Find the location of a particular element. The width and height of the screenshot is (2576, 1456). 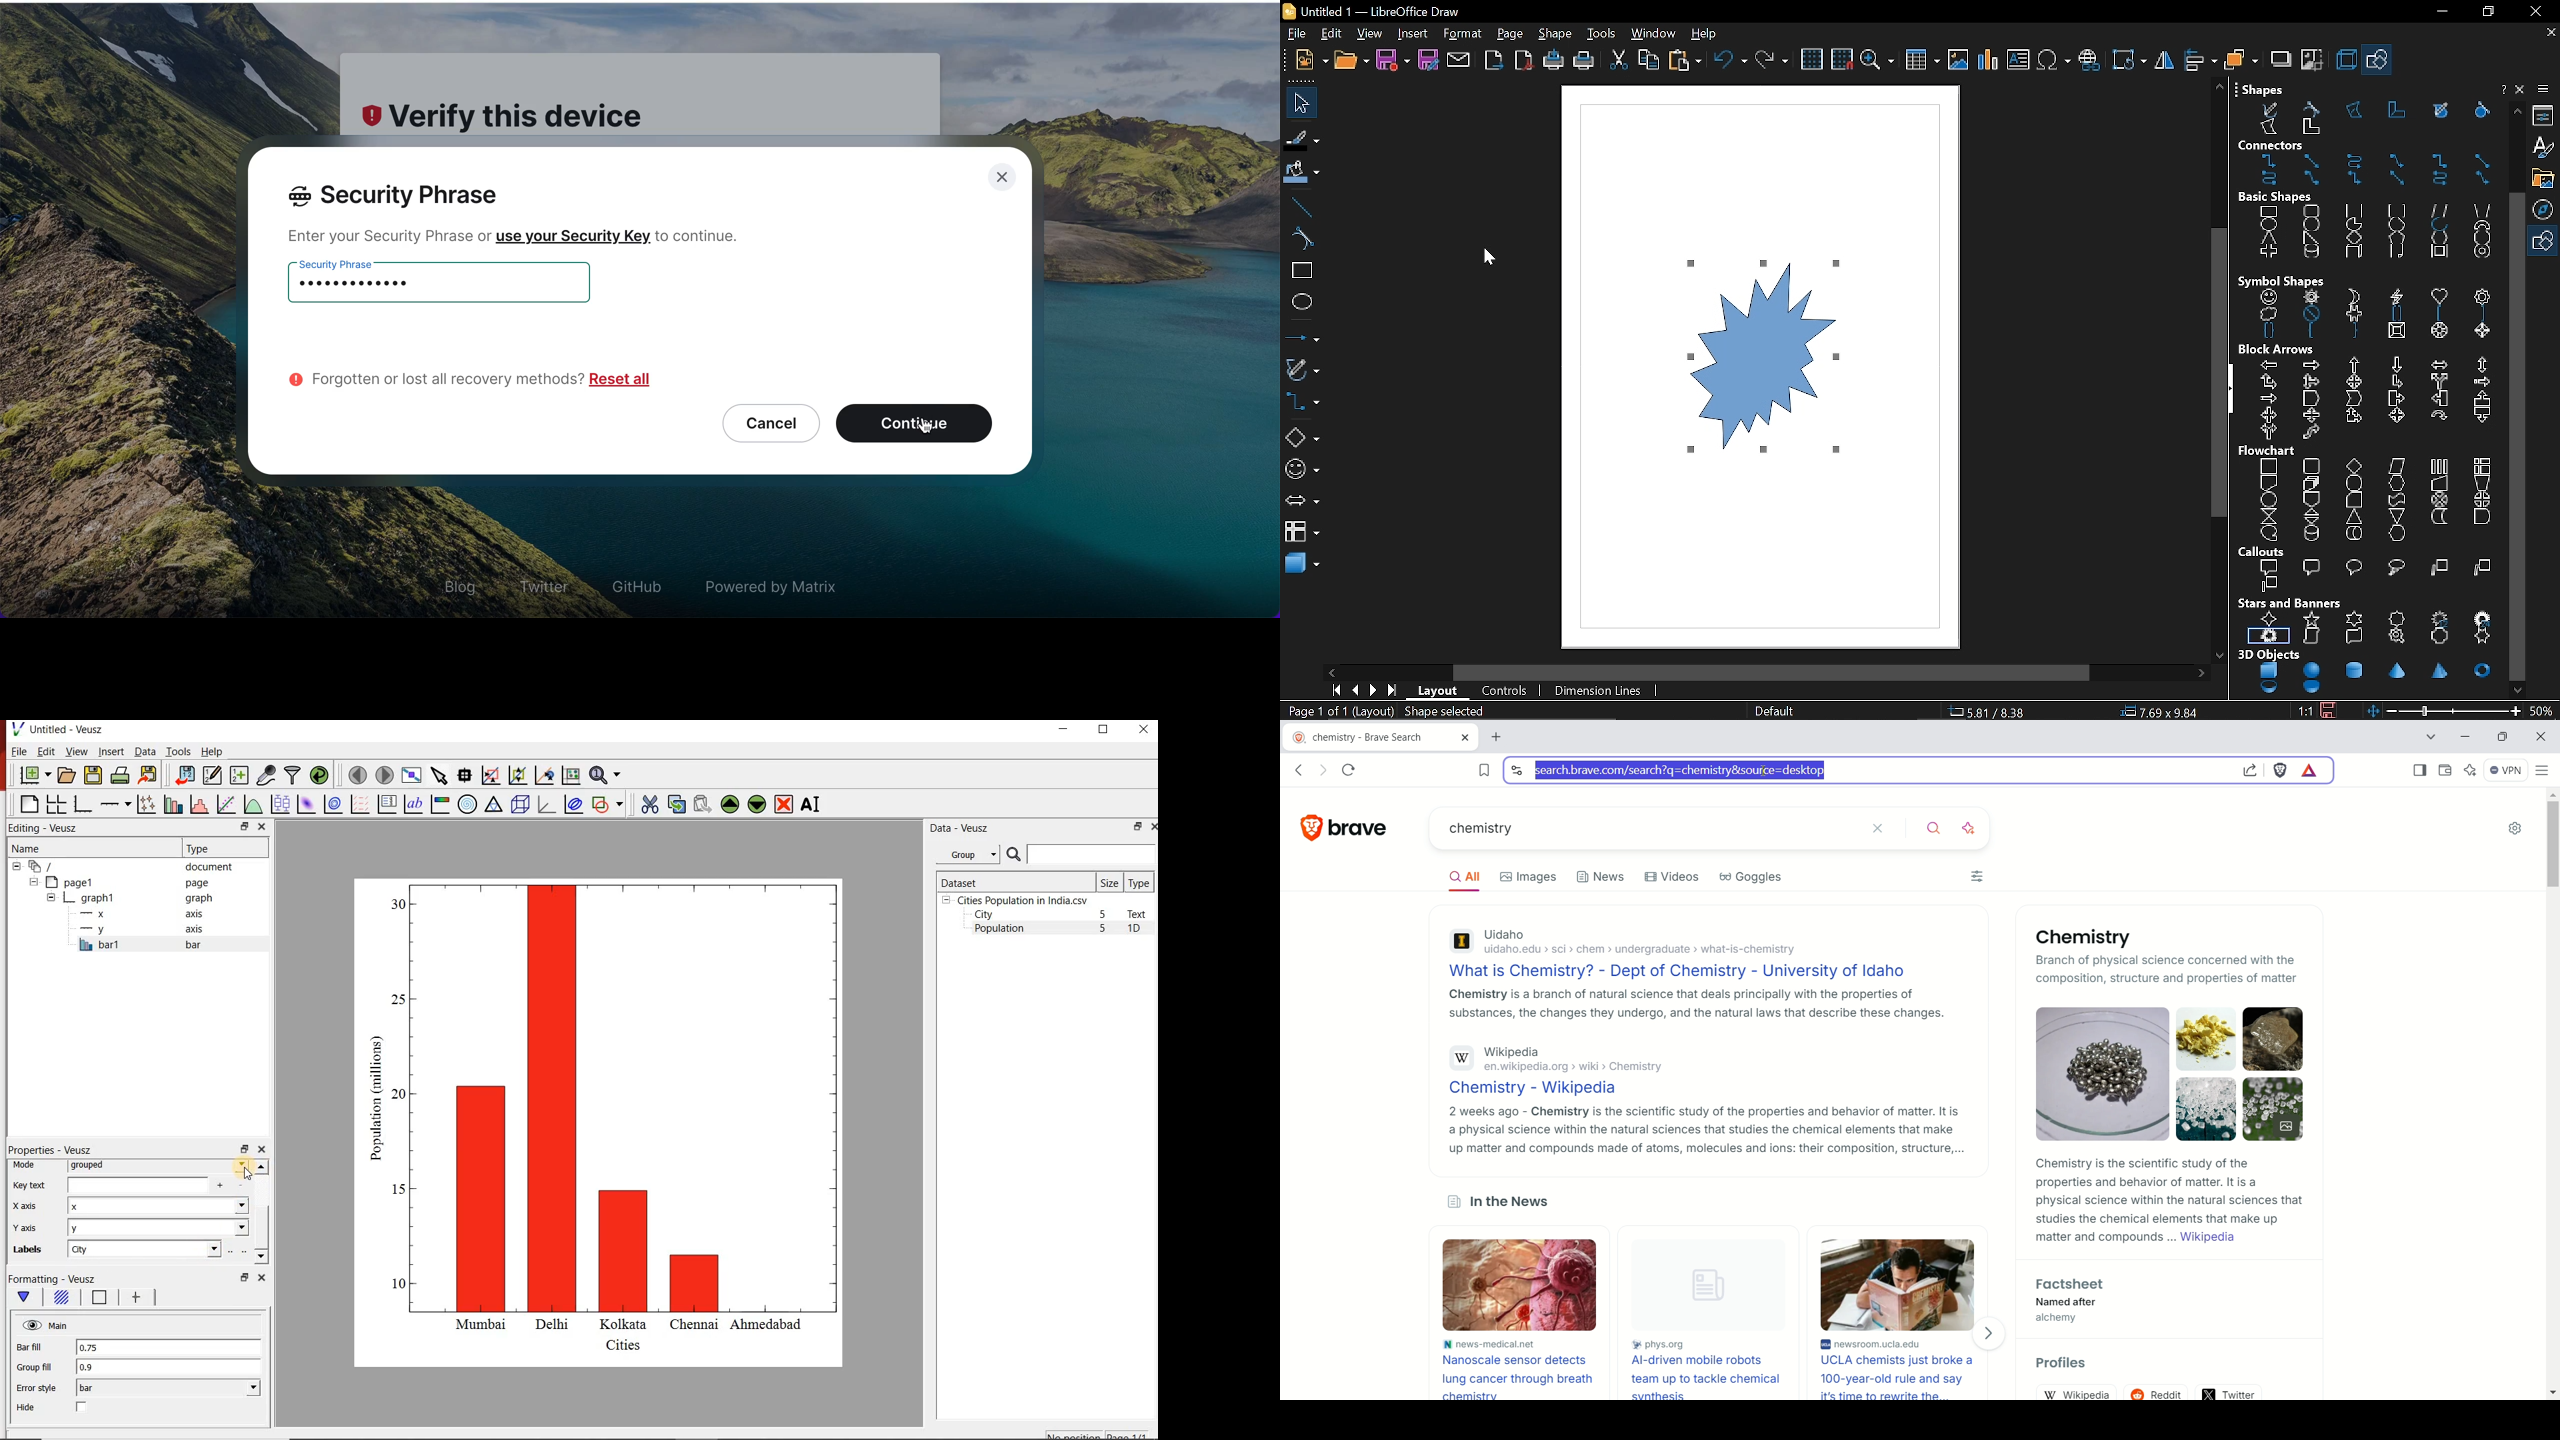

Minimize is located at coordinates (2437, 12).